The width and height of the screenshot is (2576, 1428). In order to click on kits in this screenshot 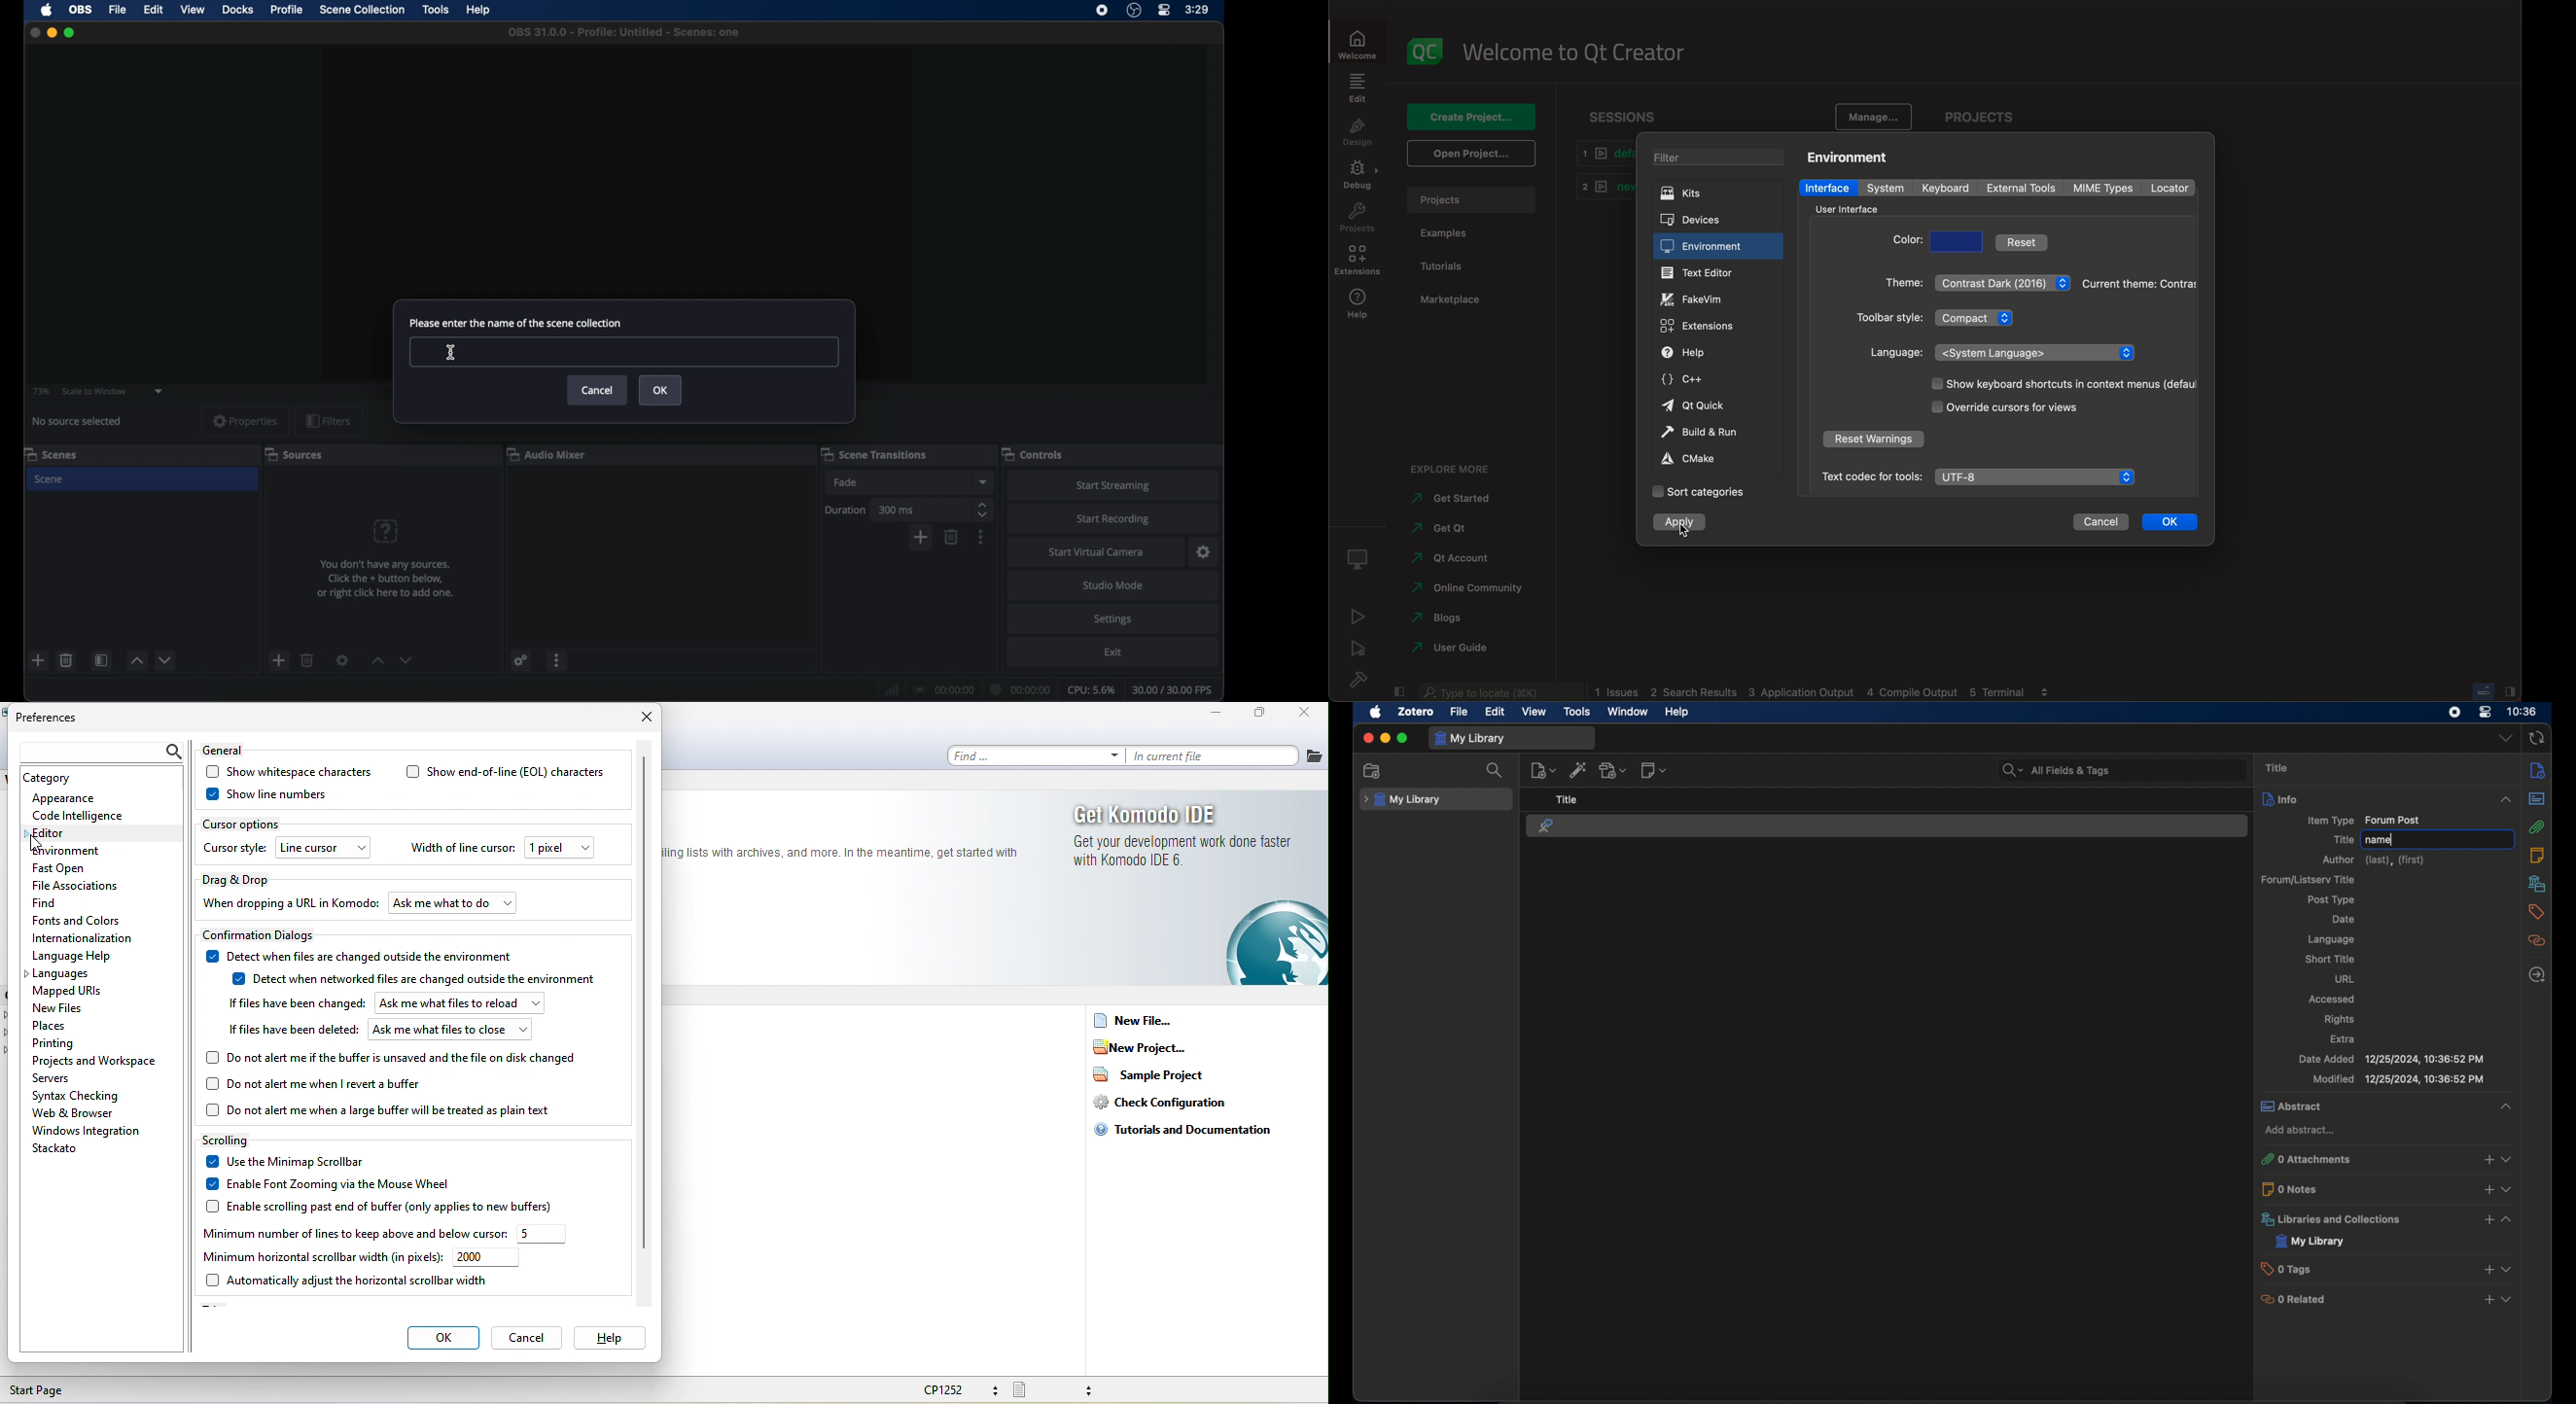, I will do `click(1713, 194)`.